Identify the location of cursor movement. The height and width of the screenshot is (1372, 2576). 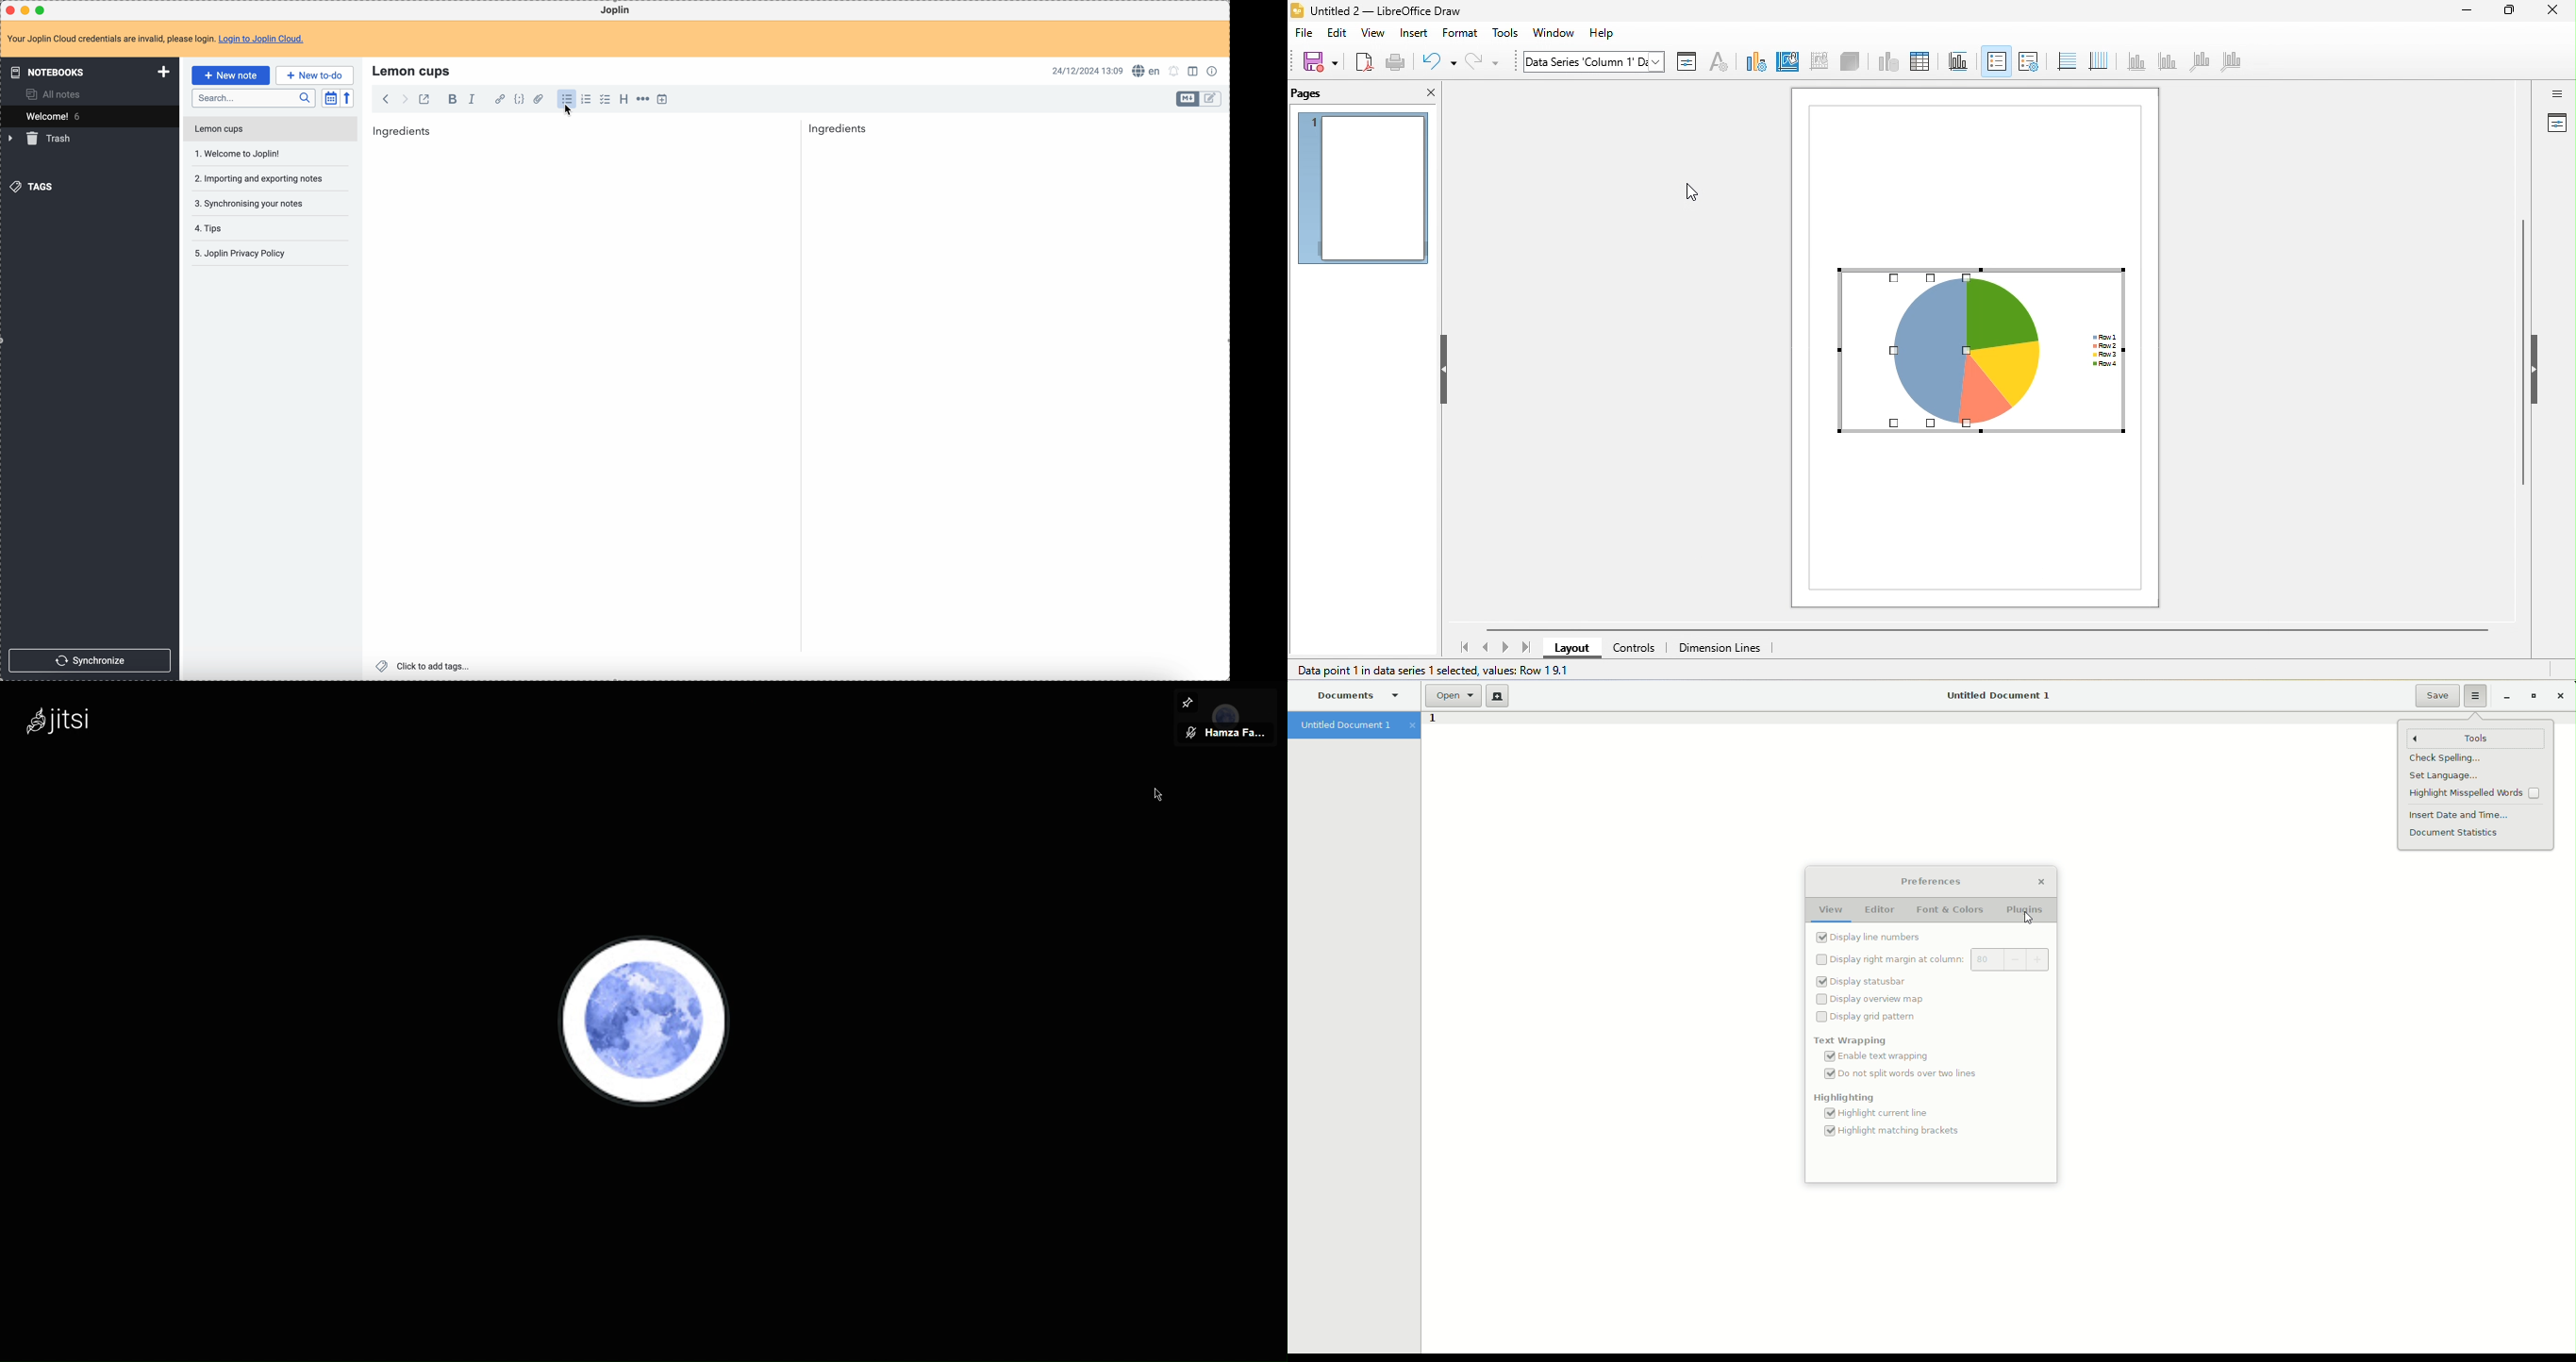
(1690, 193).